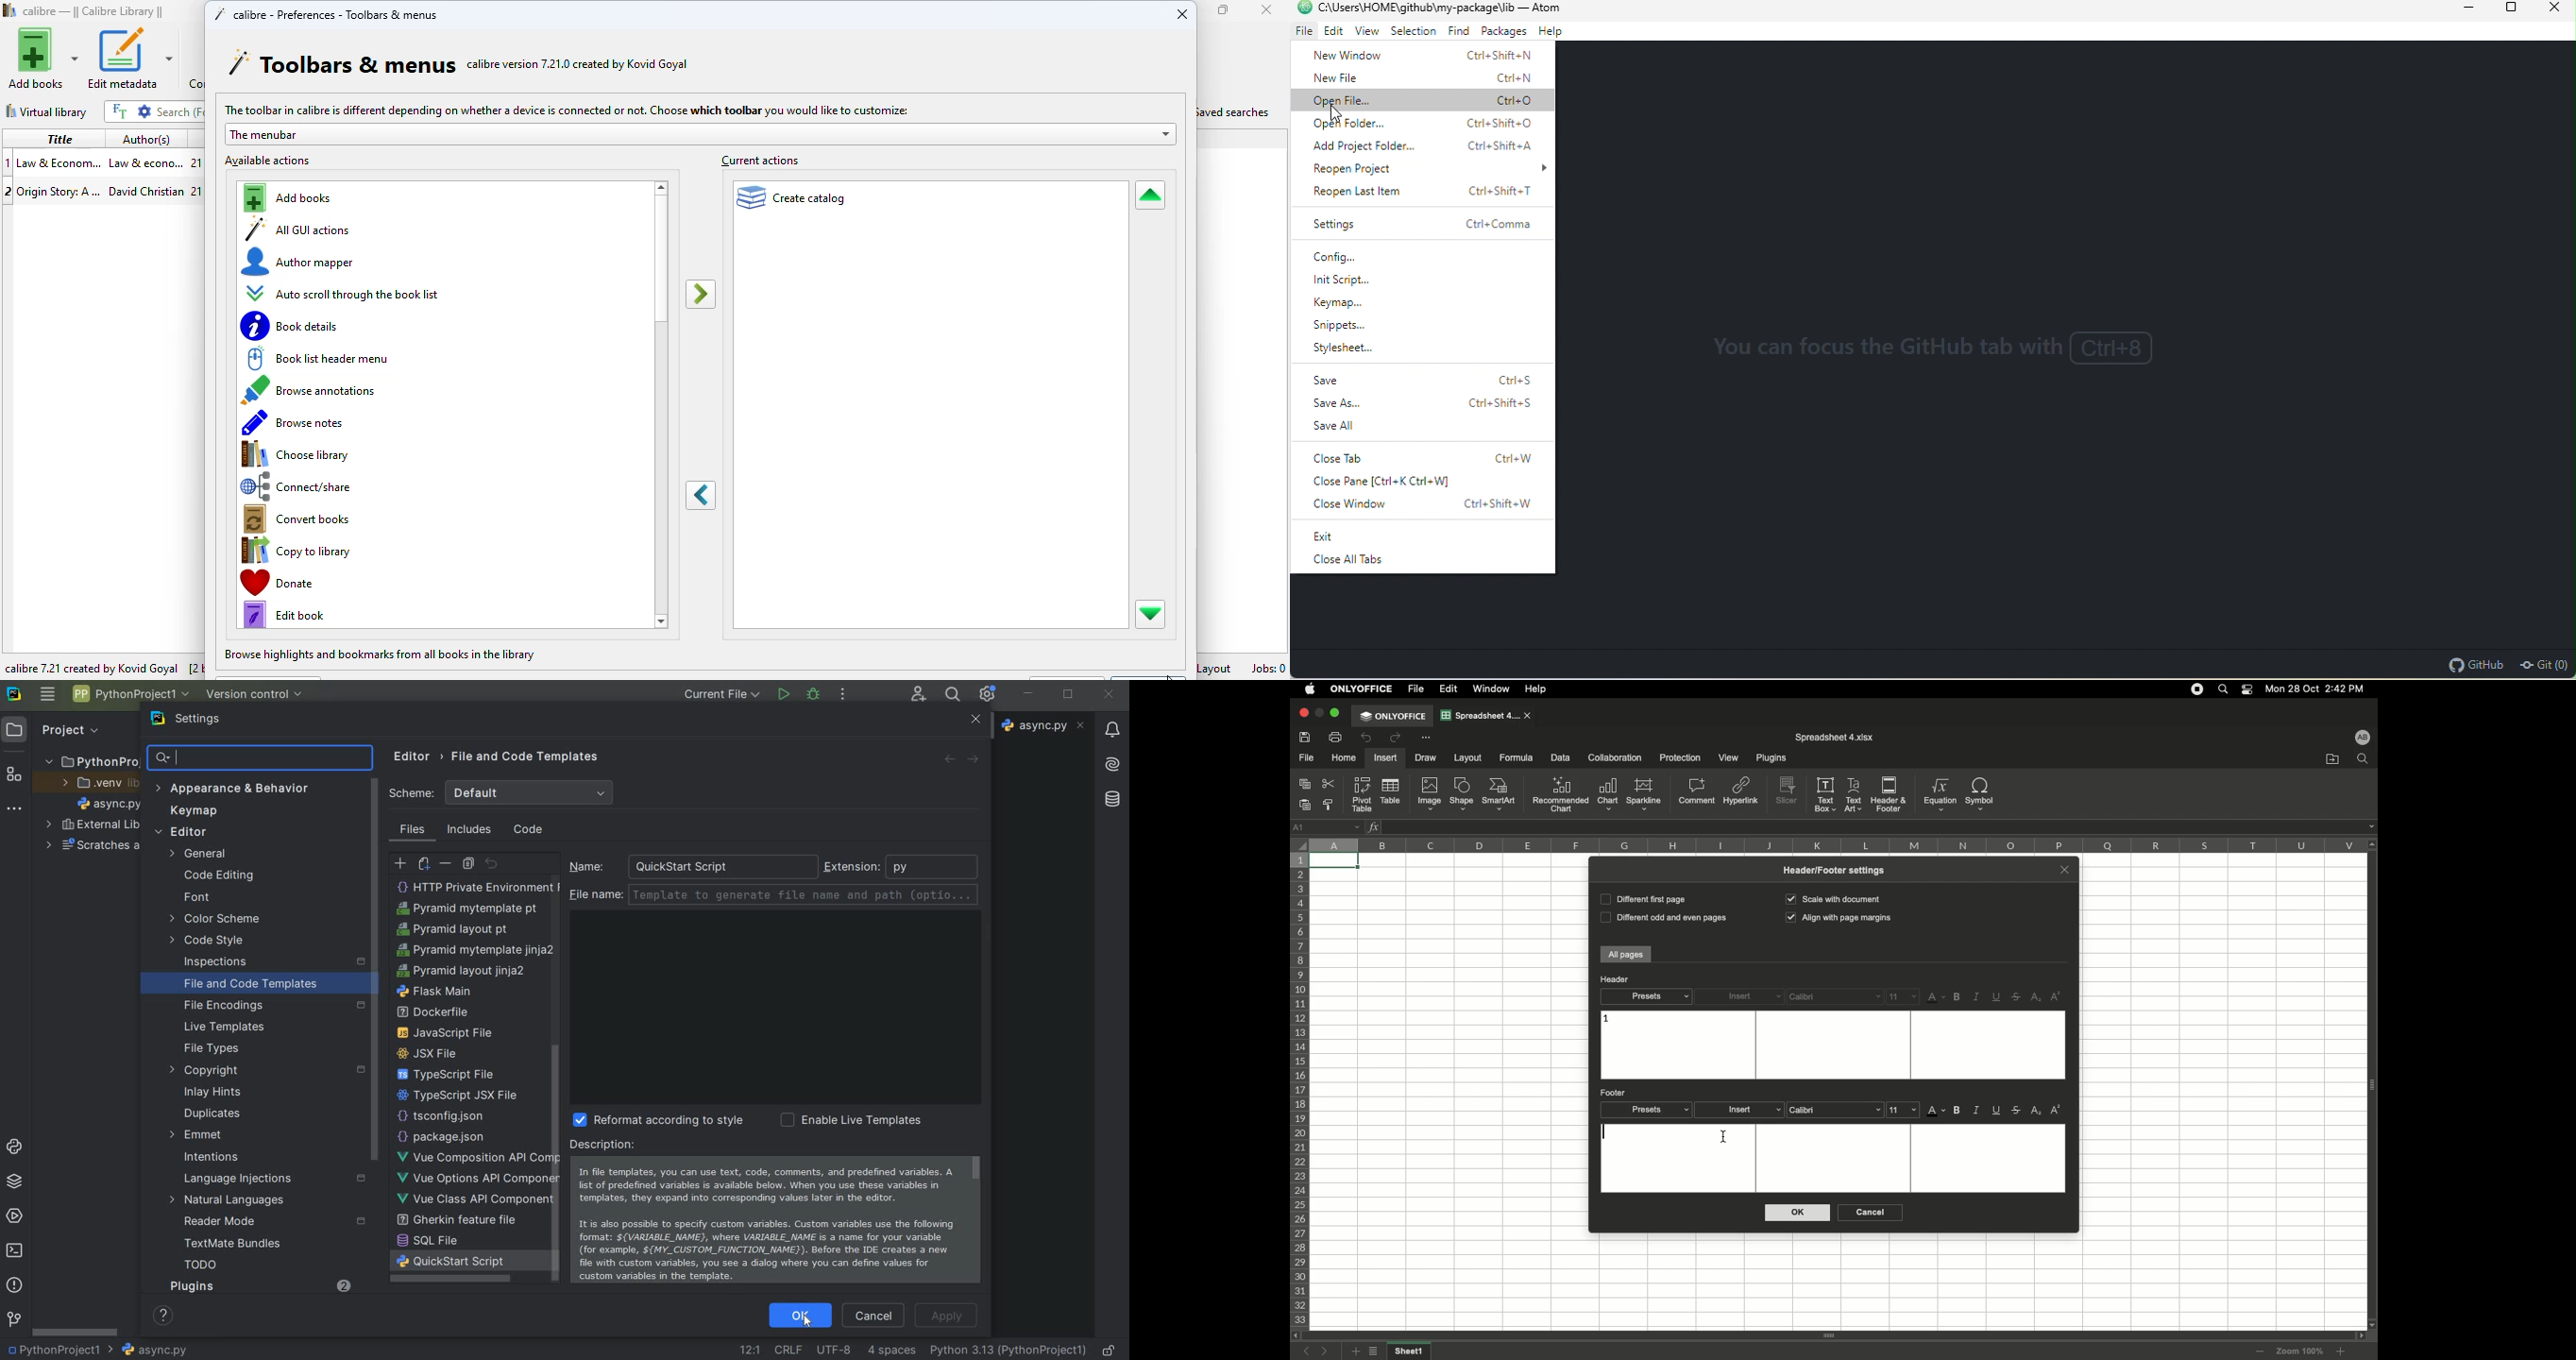  I want to click on Help, so click(1538, 689).